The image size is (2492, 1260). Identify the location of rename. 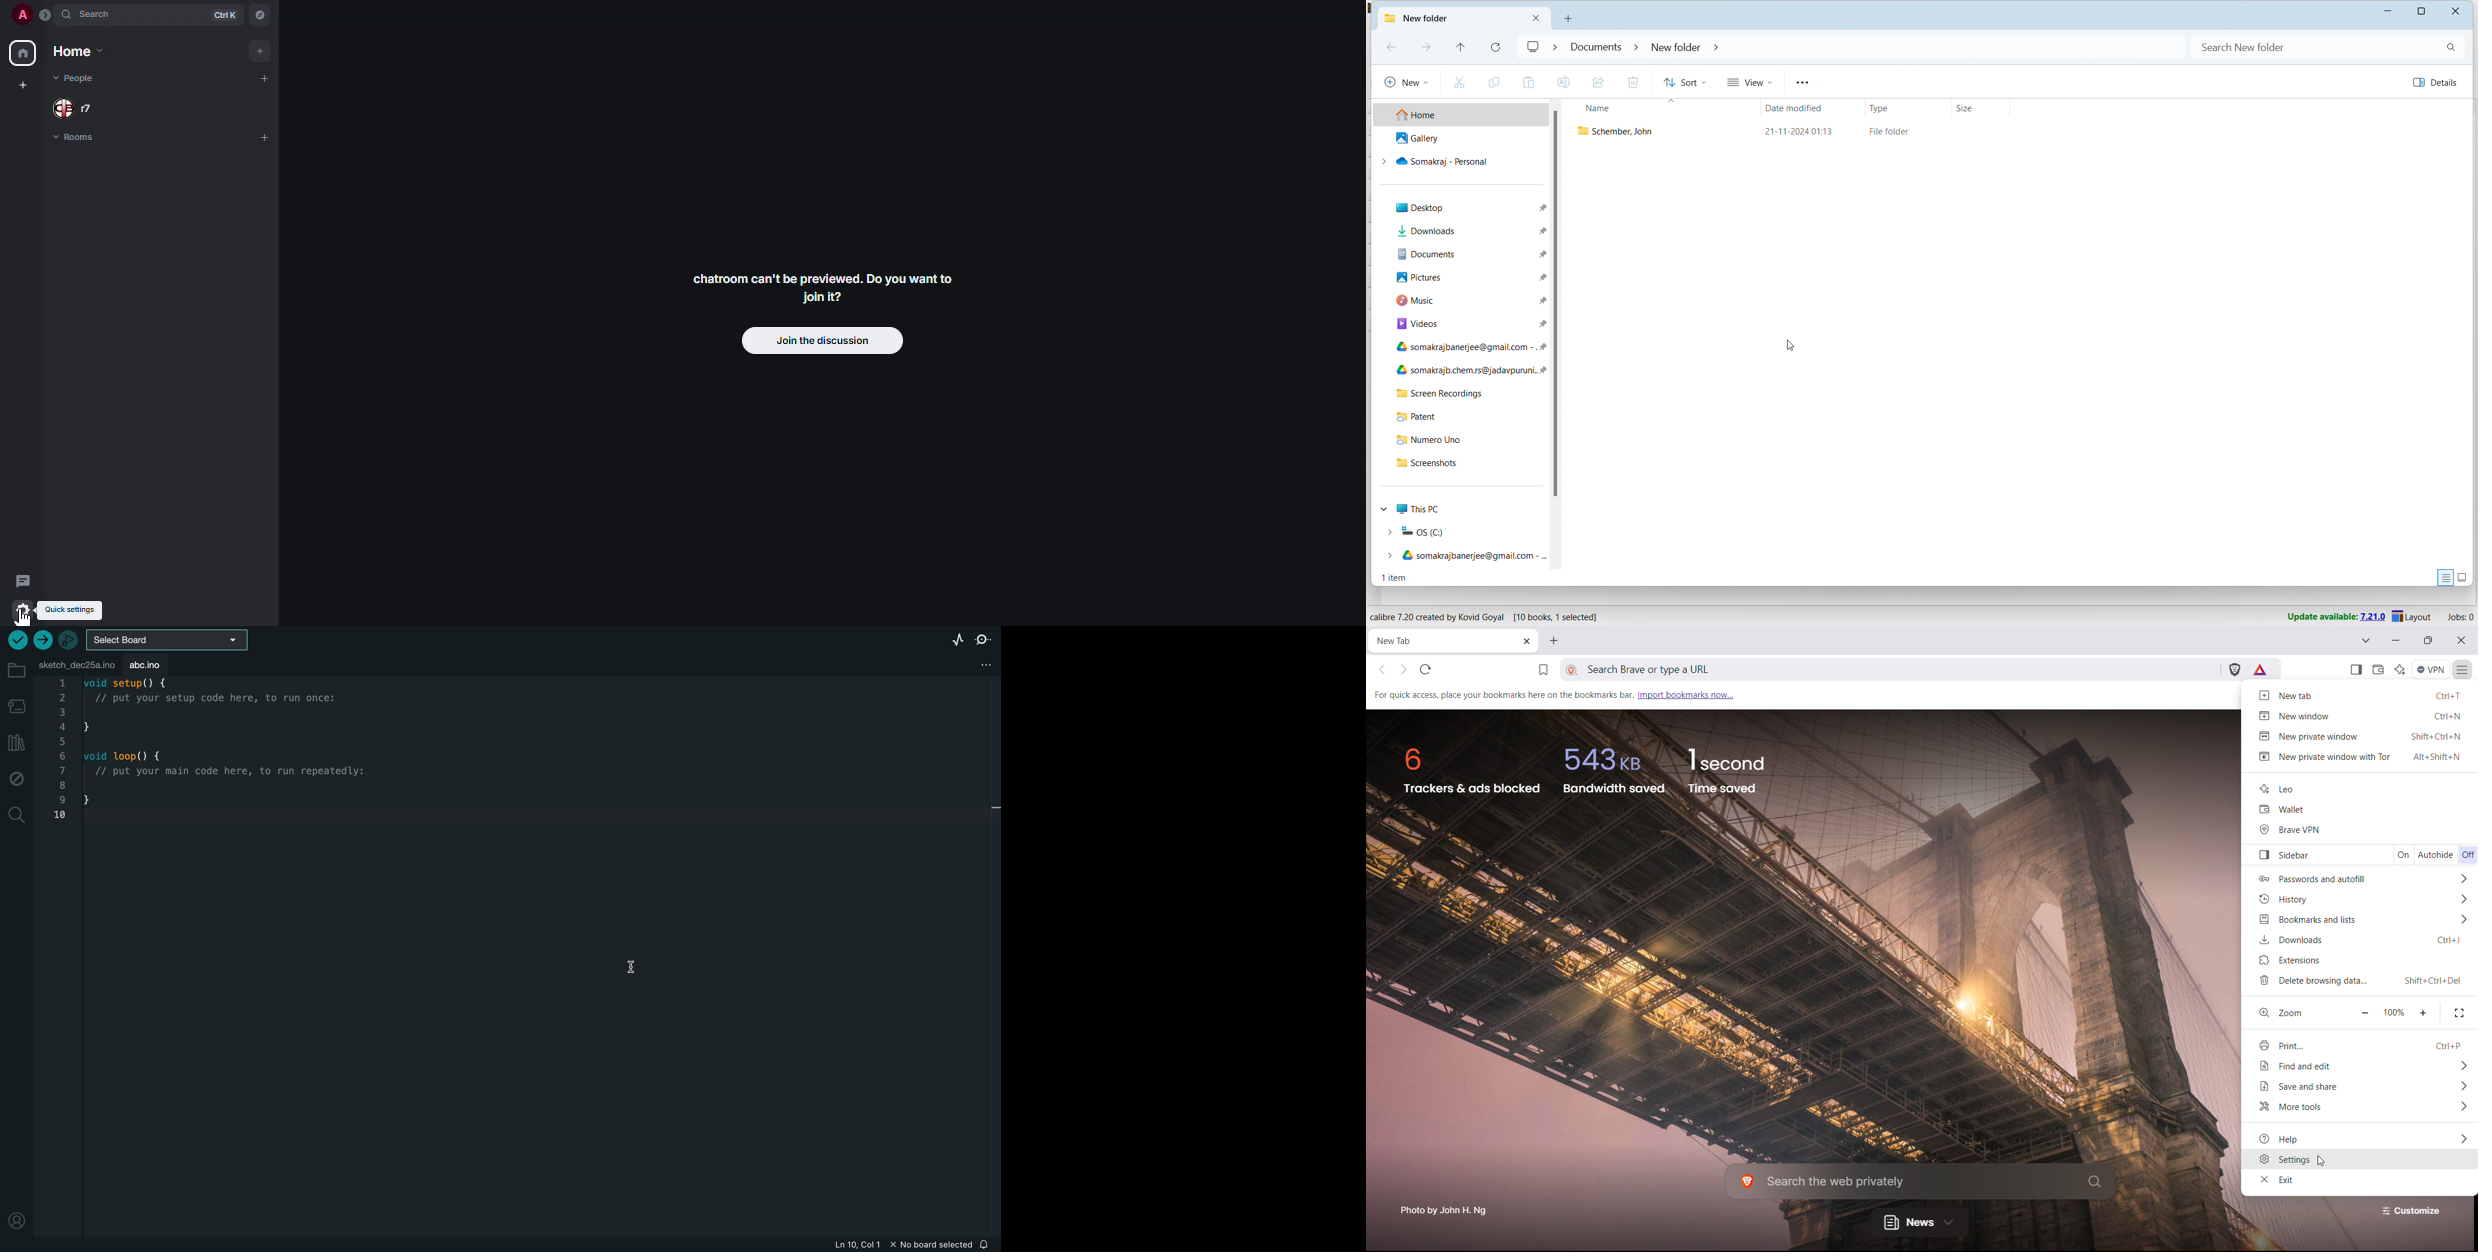
(1564, 82).